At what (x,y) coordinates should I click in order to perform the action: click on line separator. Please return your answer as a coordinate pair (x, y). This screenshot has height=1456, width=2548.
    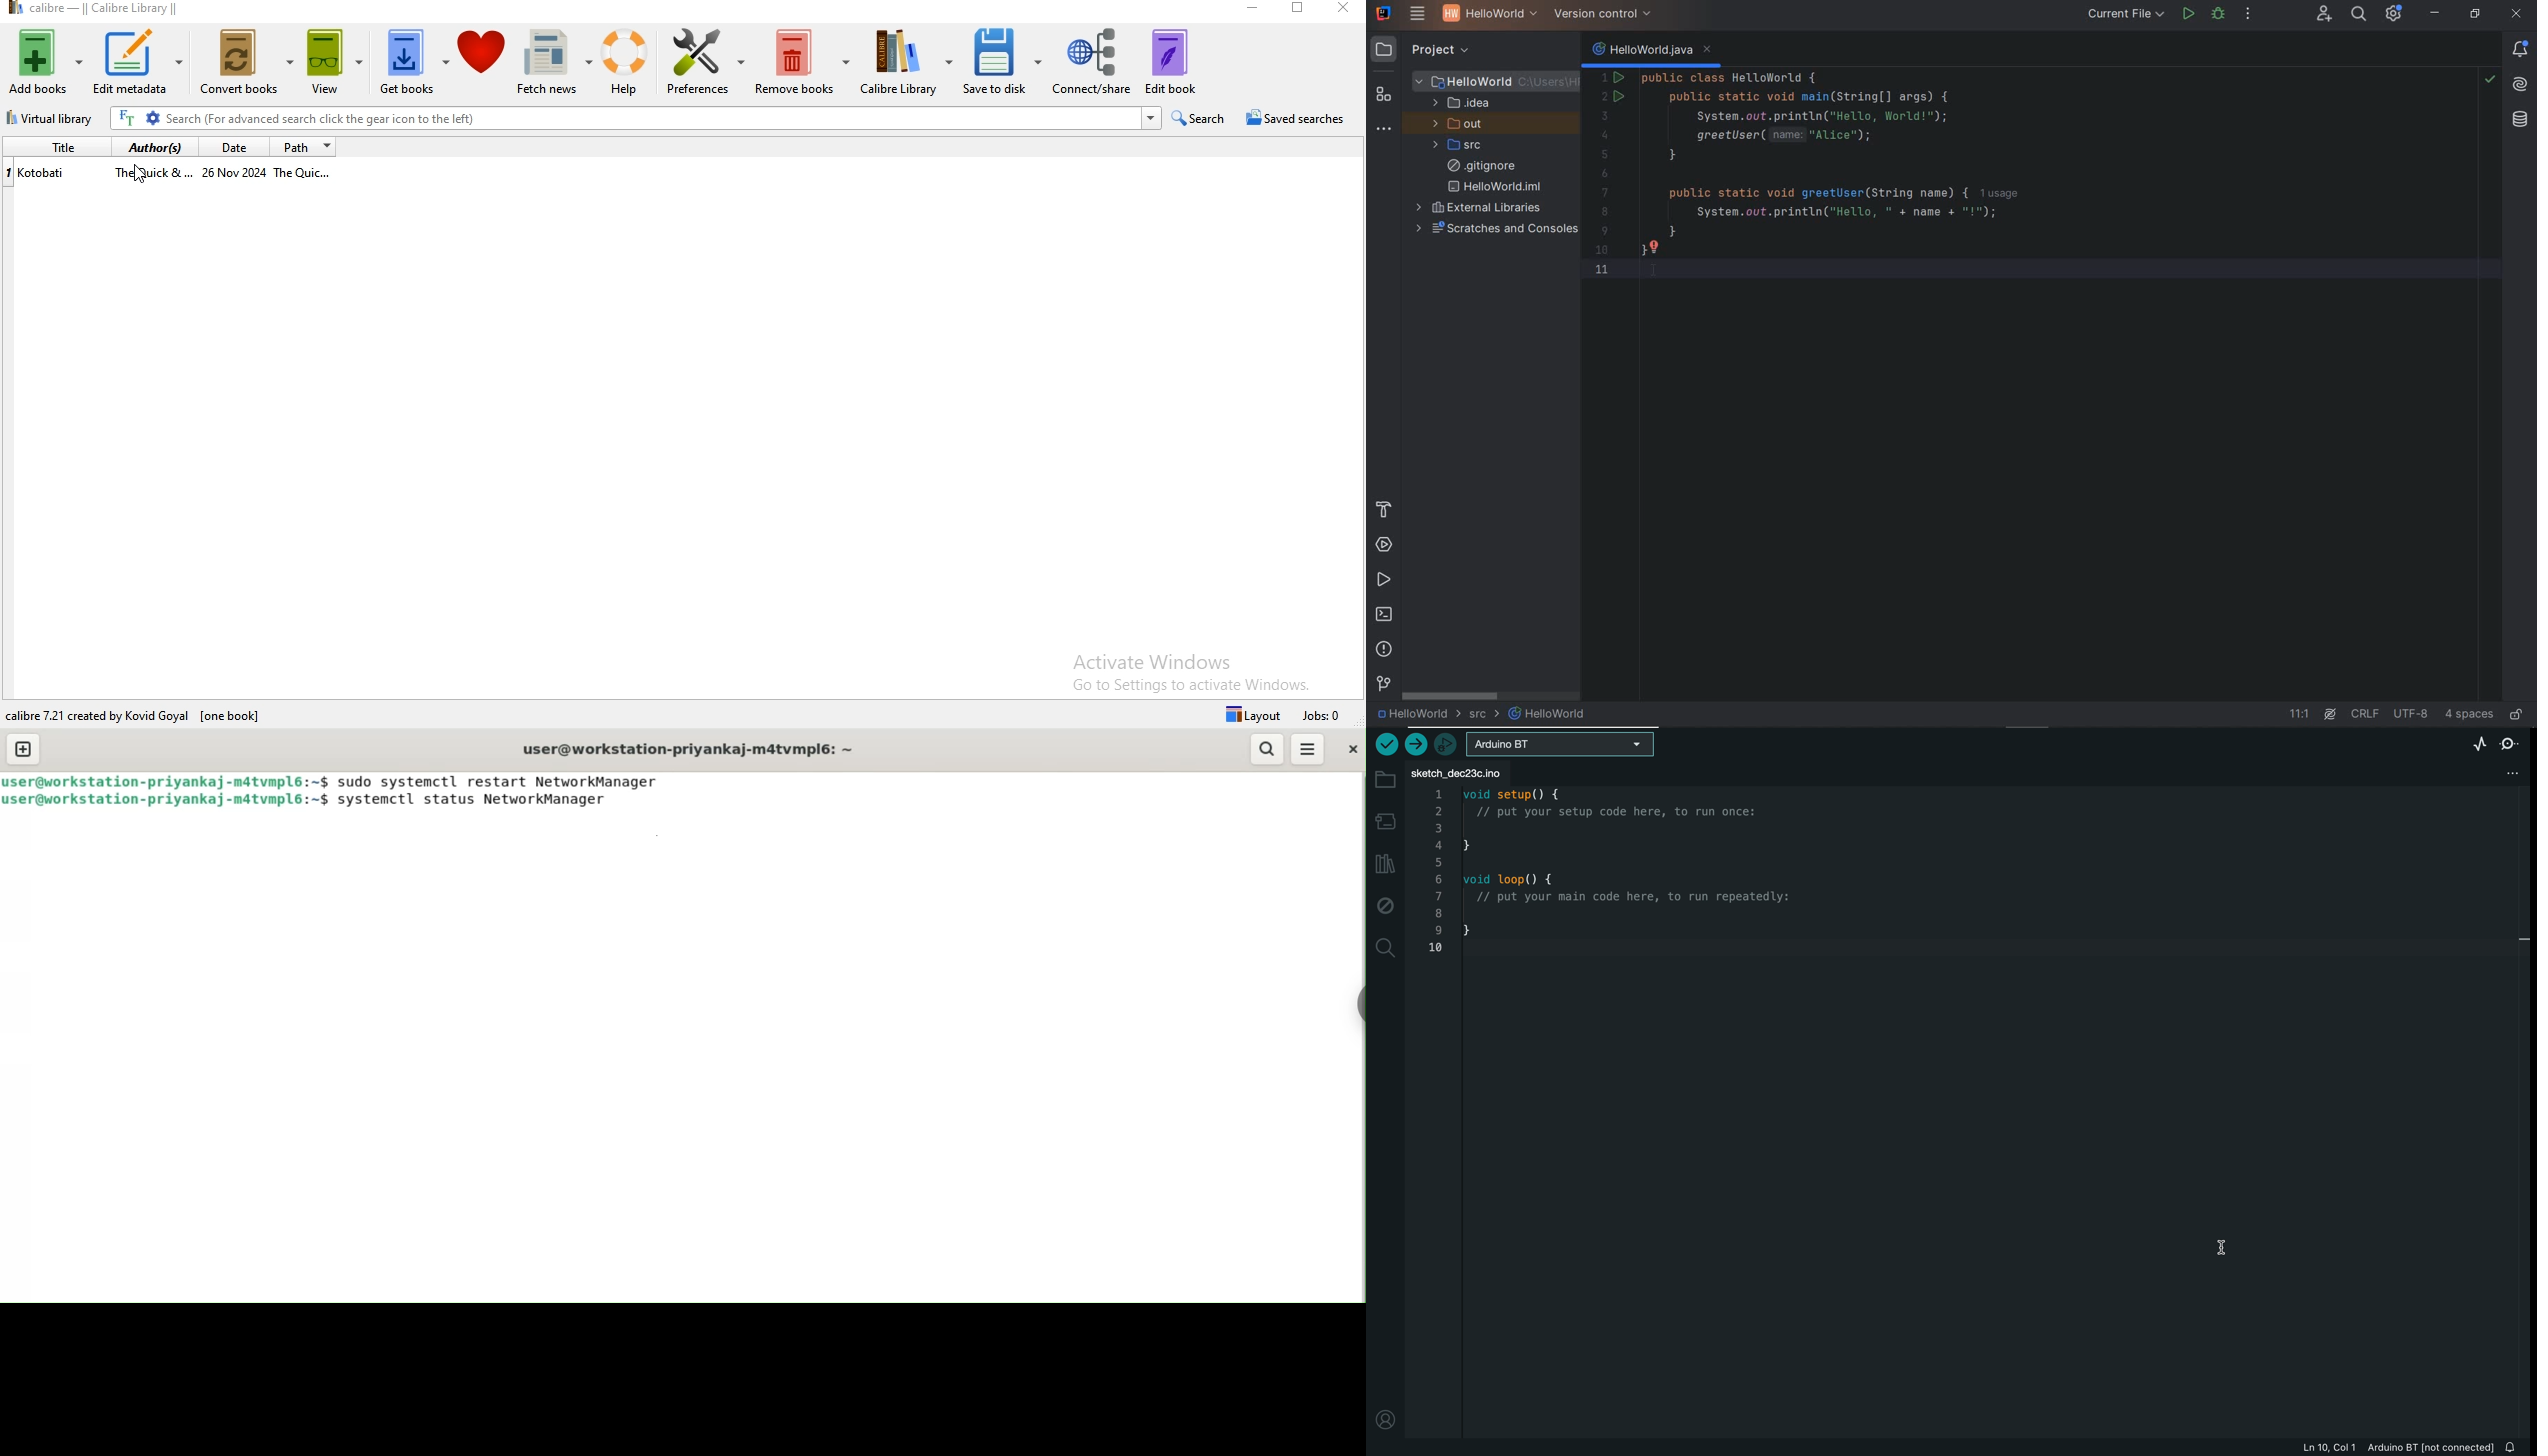
    Looking at the image, I should click on (2367, 713).